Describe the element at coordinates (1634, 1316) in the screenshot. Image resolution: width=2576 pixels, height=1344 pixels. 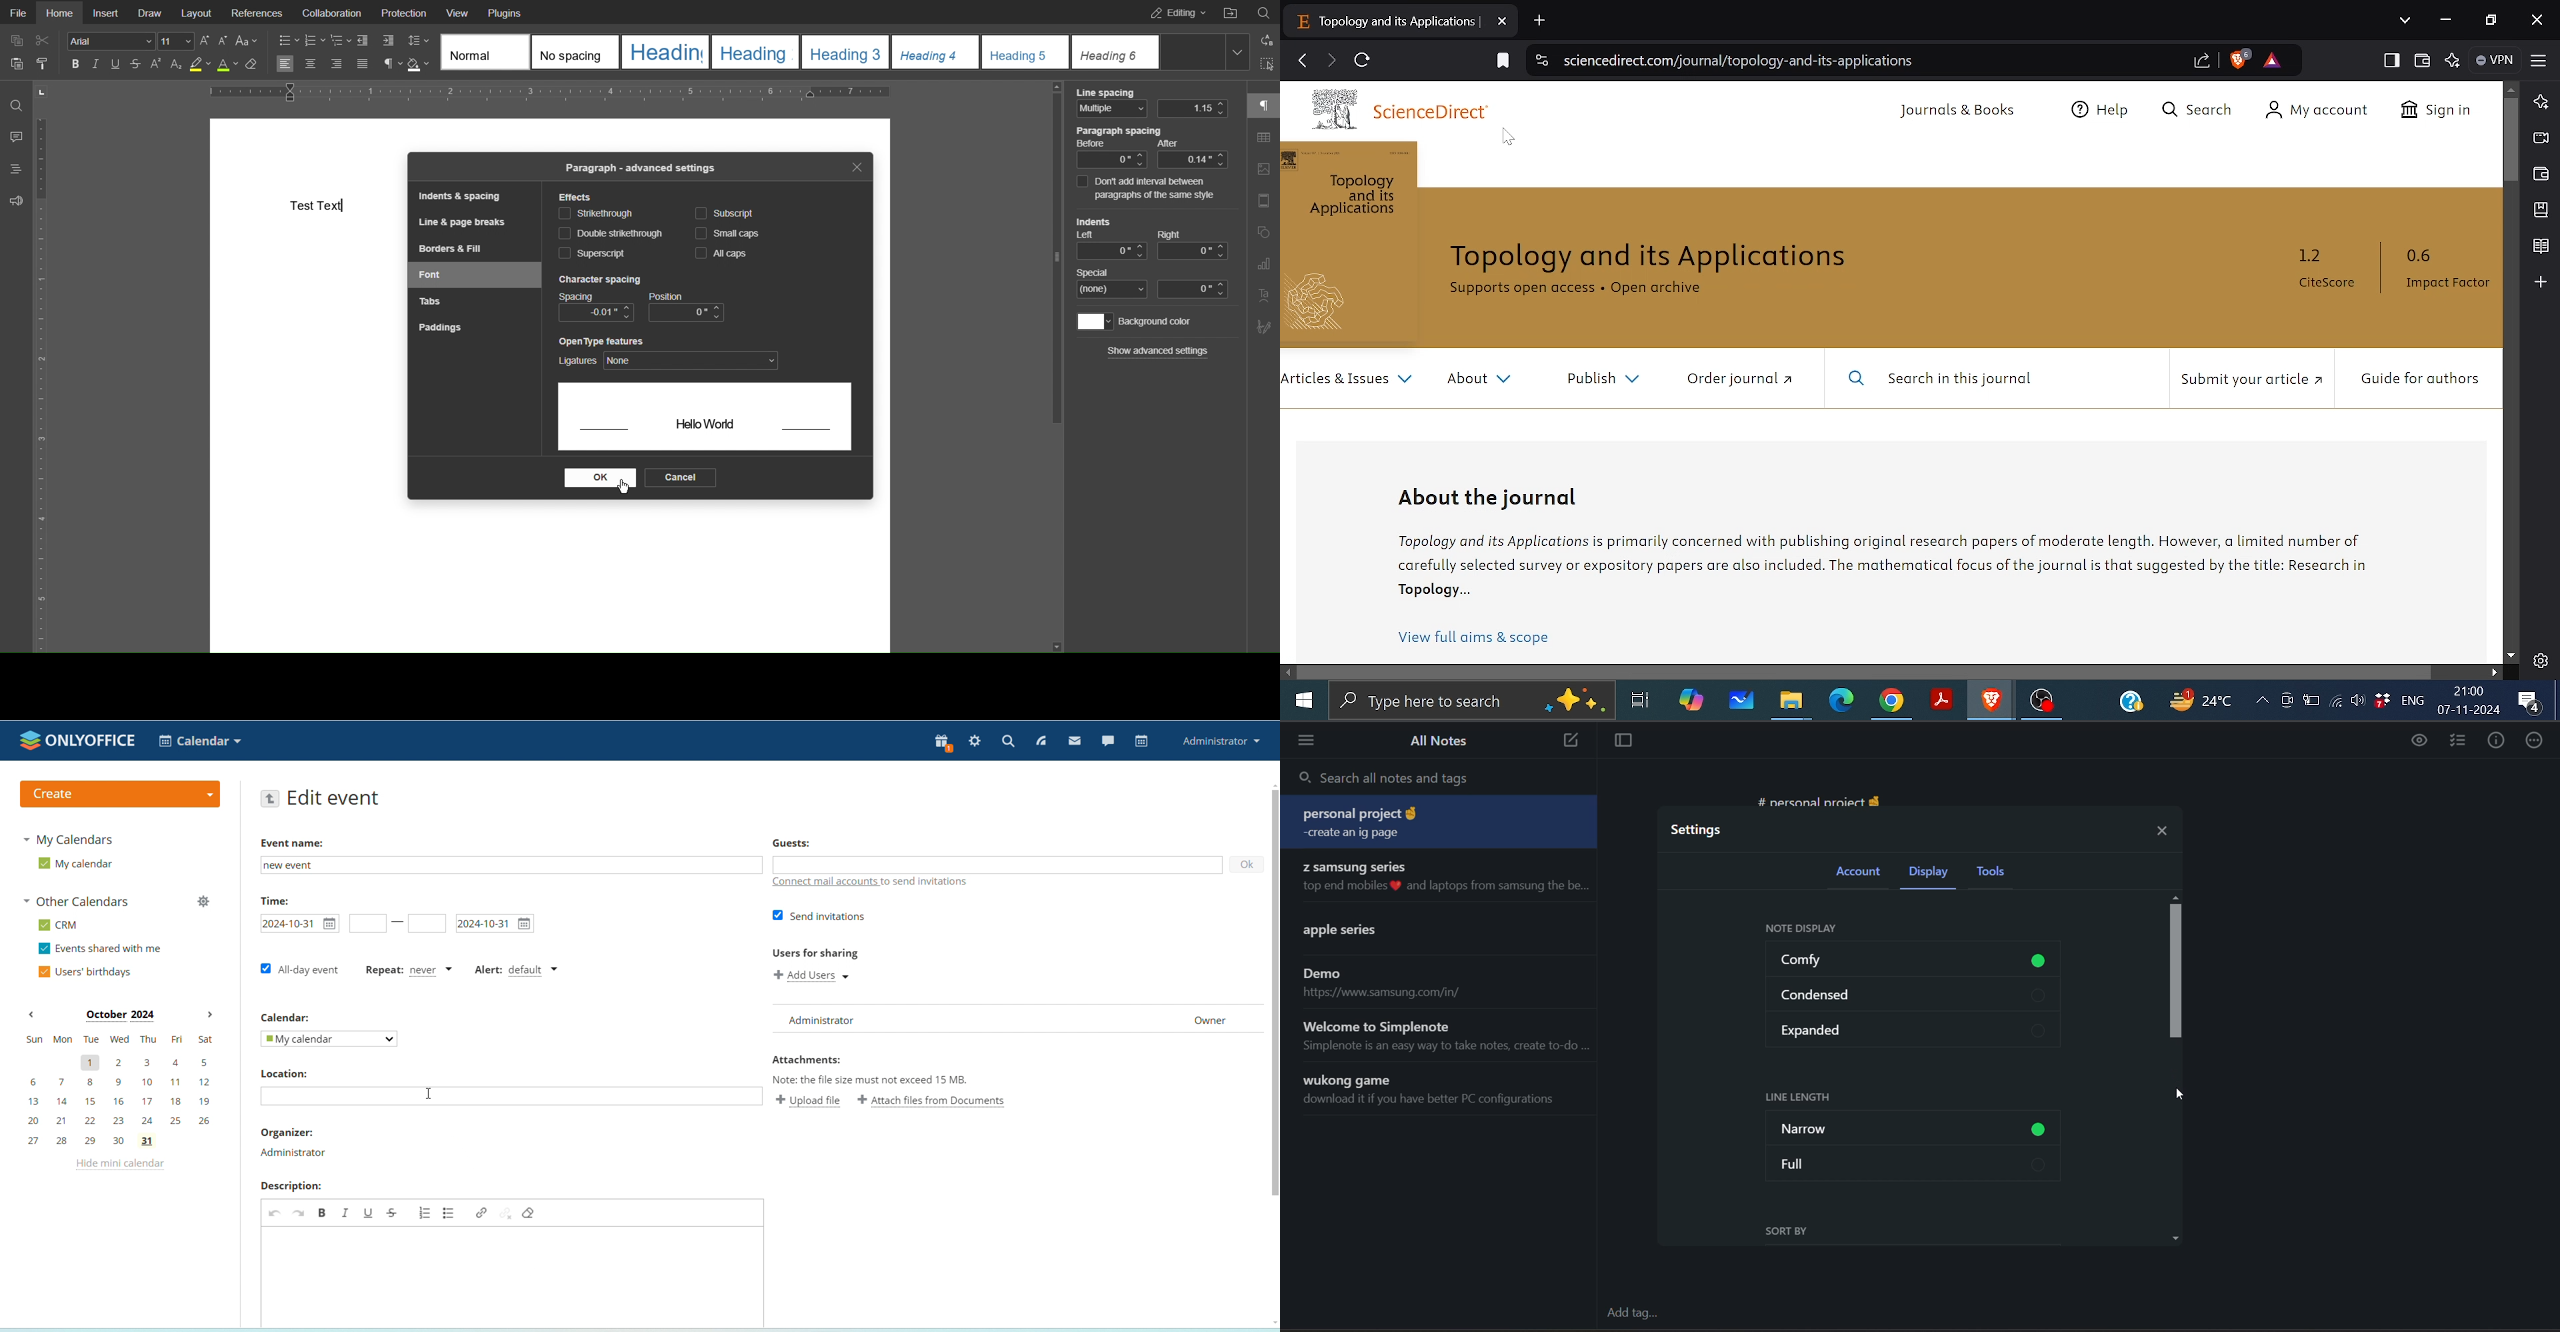
I see `add tag` at that location.